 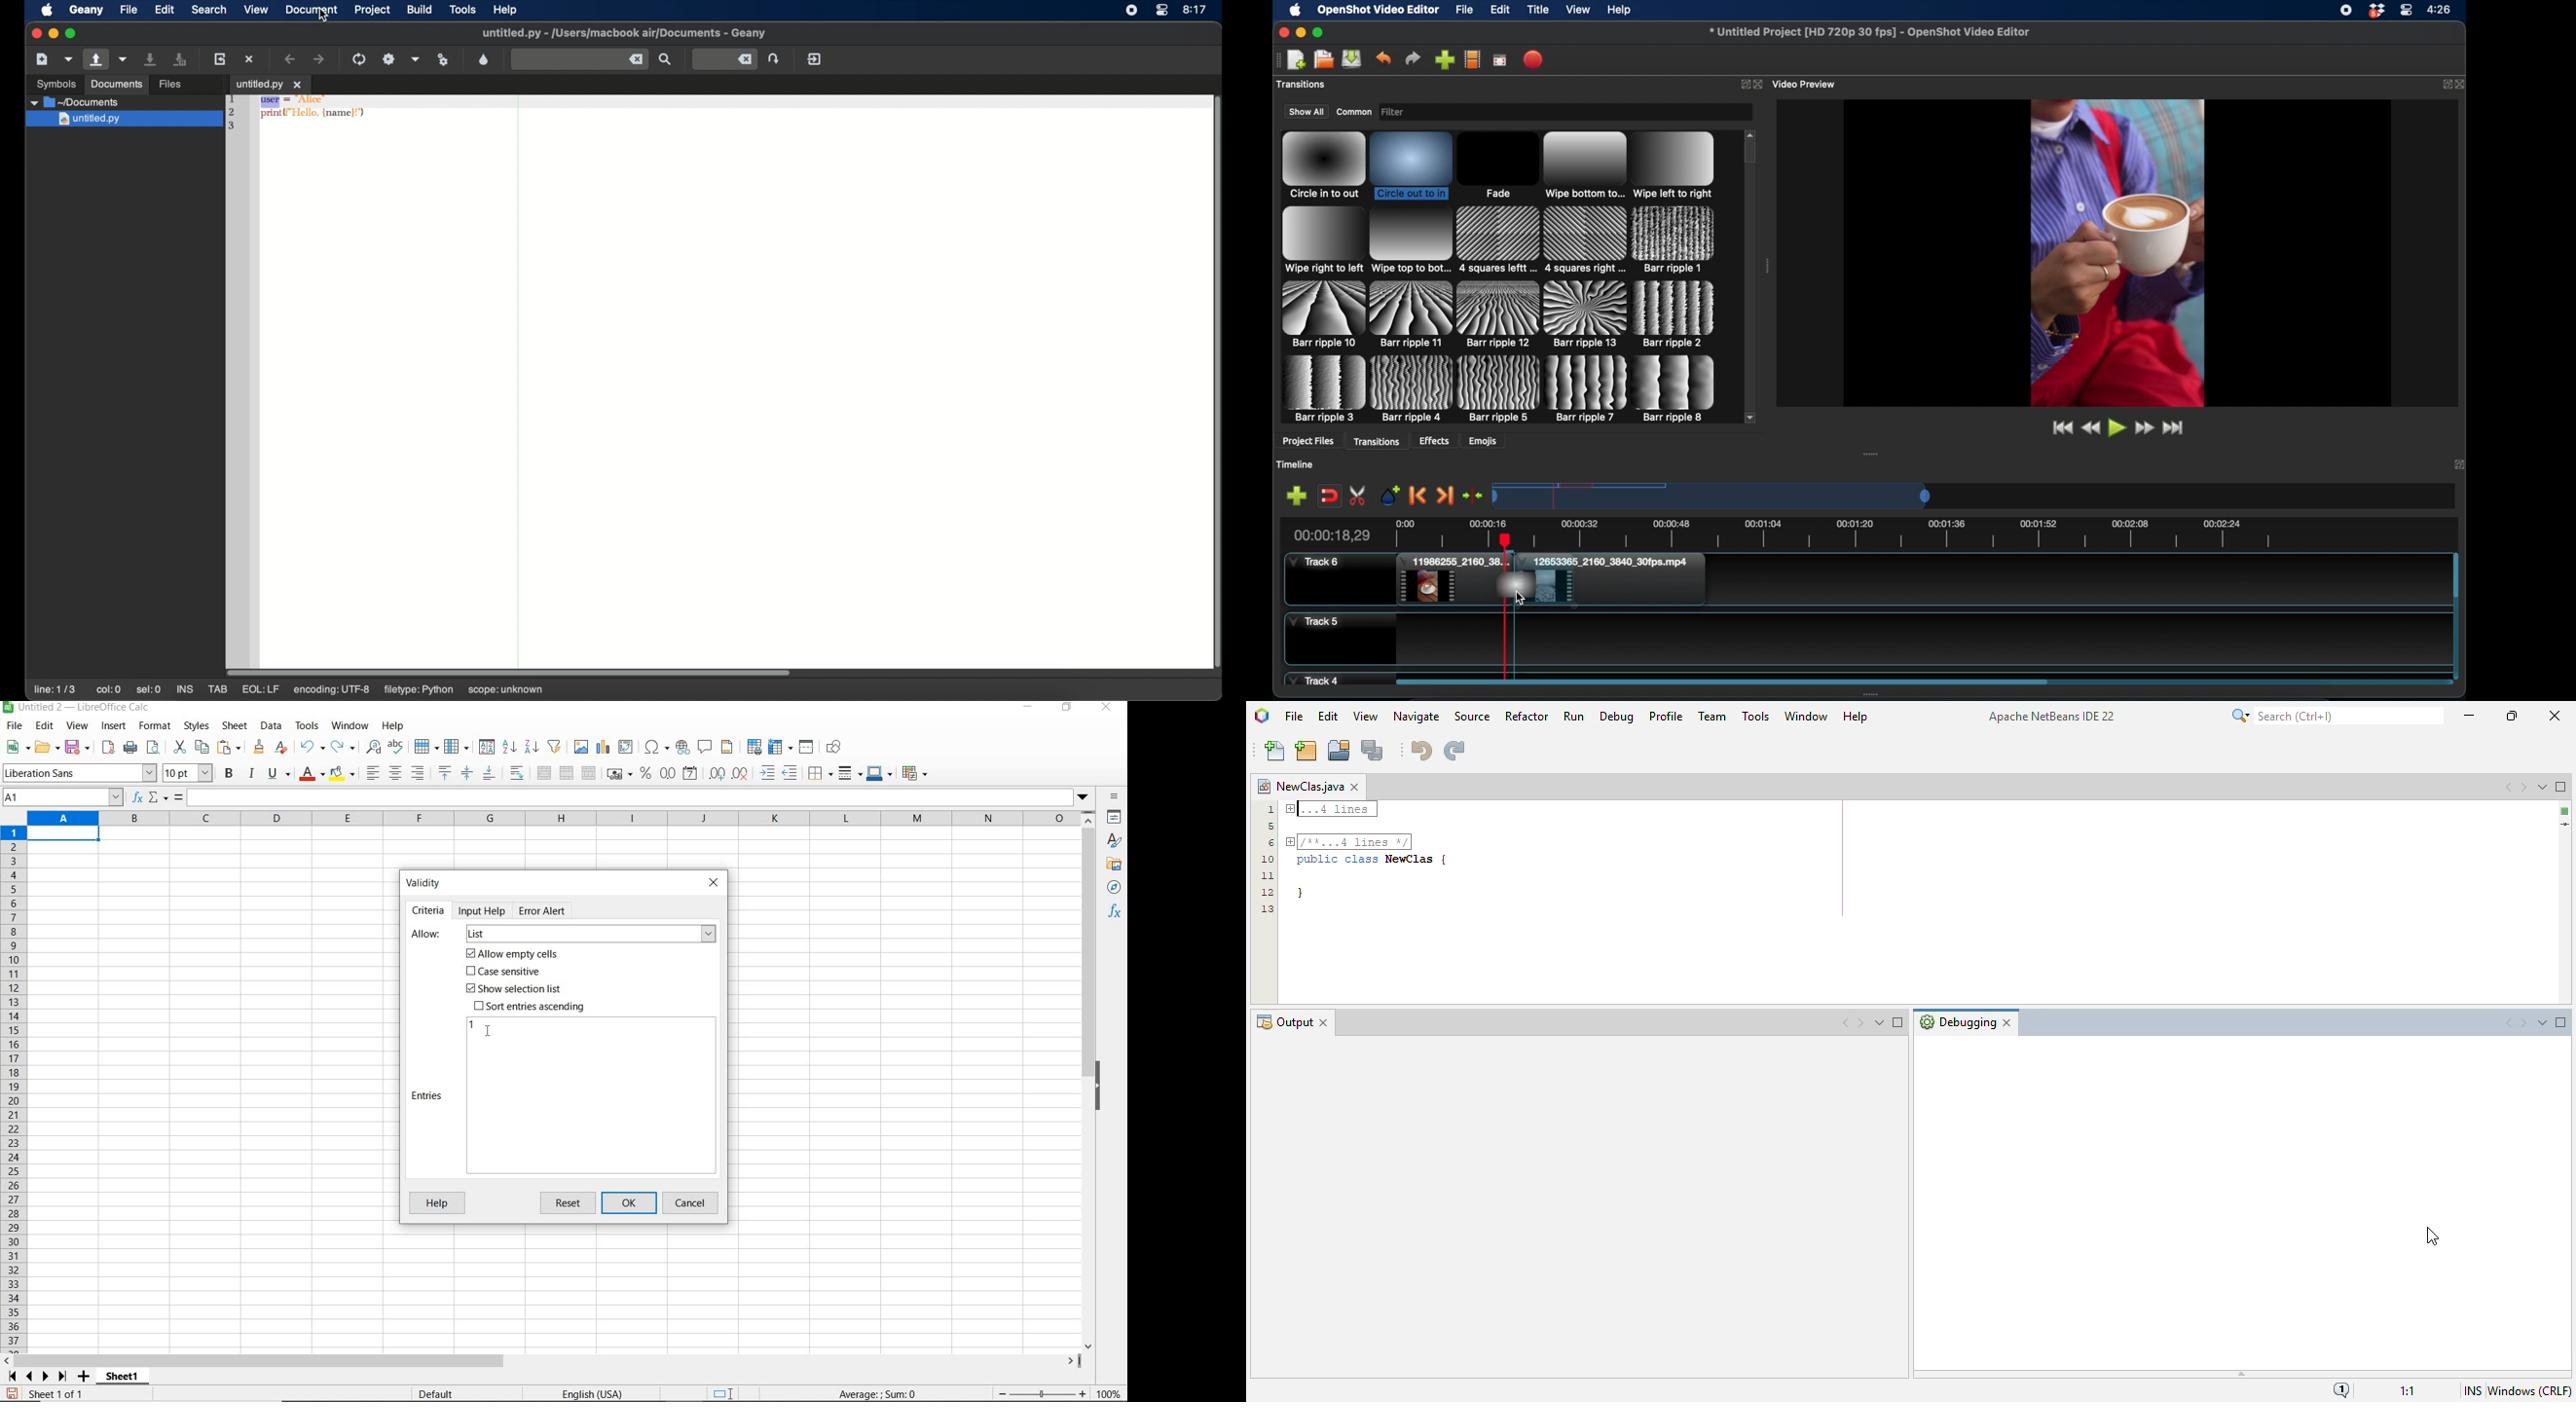 What do you see at coordinates (1472, 716) in the screenshot?
I see `source` at bounding box center [1472, 716].